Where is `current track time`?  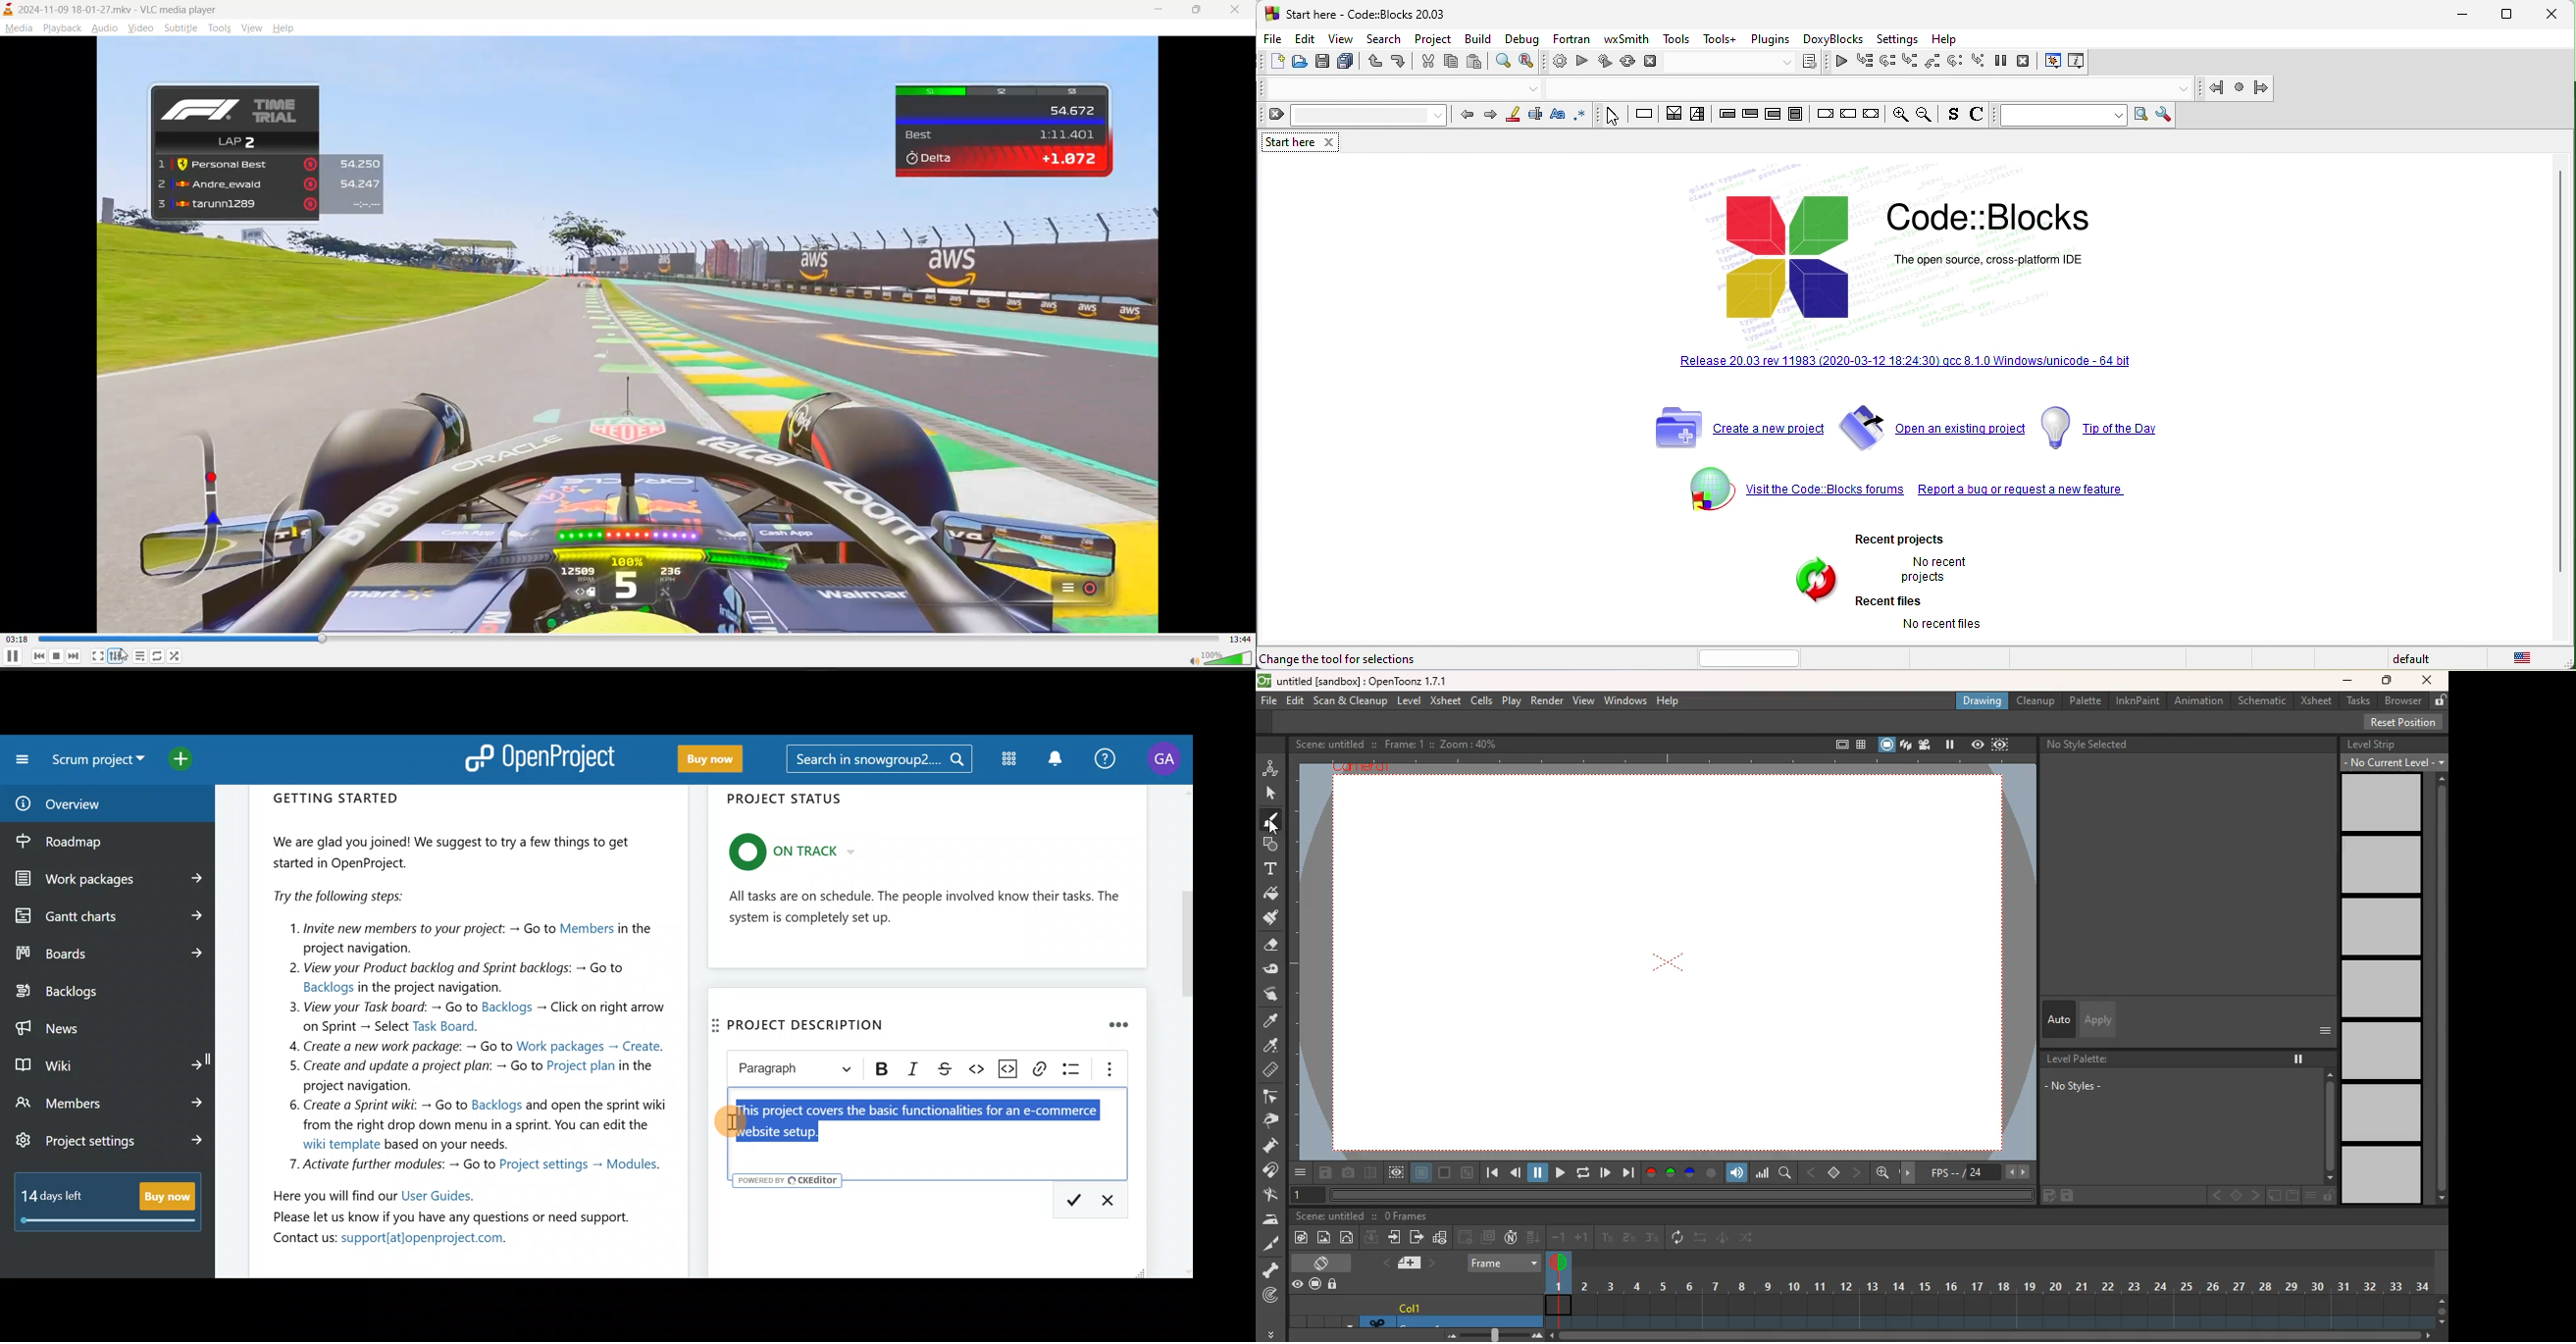 current track time is located at coordinates (16, 640).